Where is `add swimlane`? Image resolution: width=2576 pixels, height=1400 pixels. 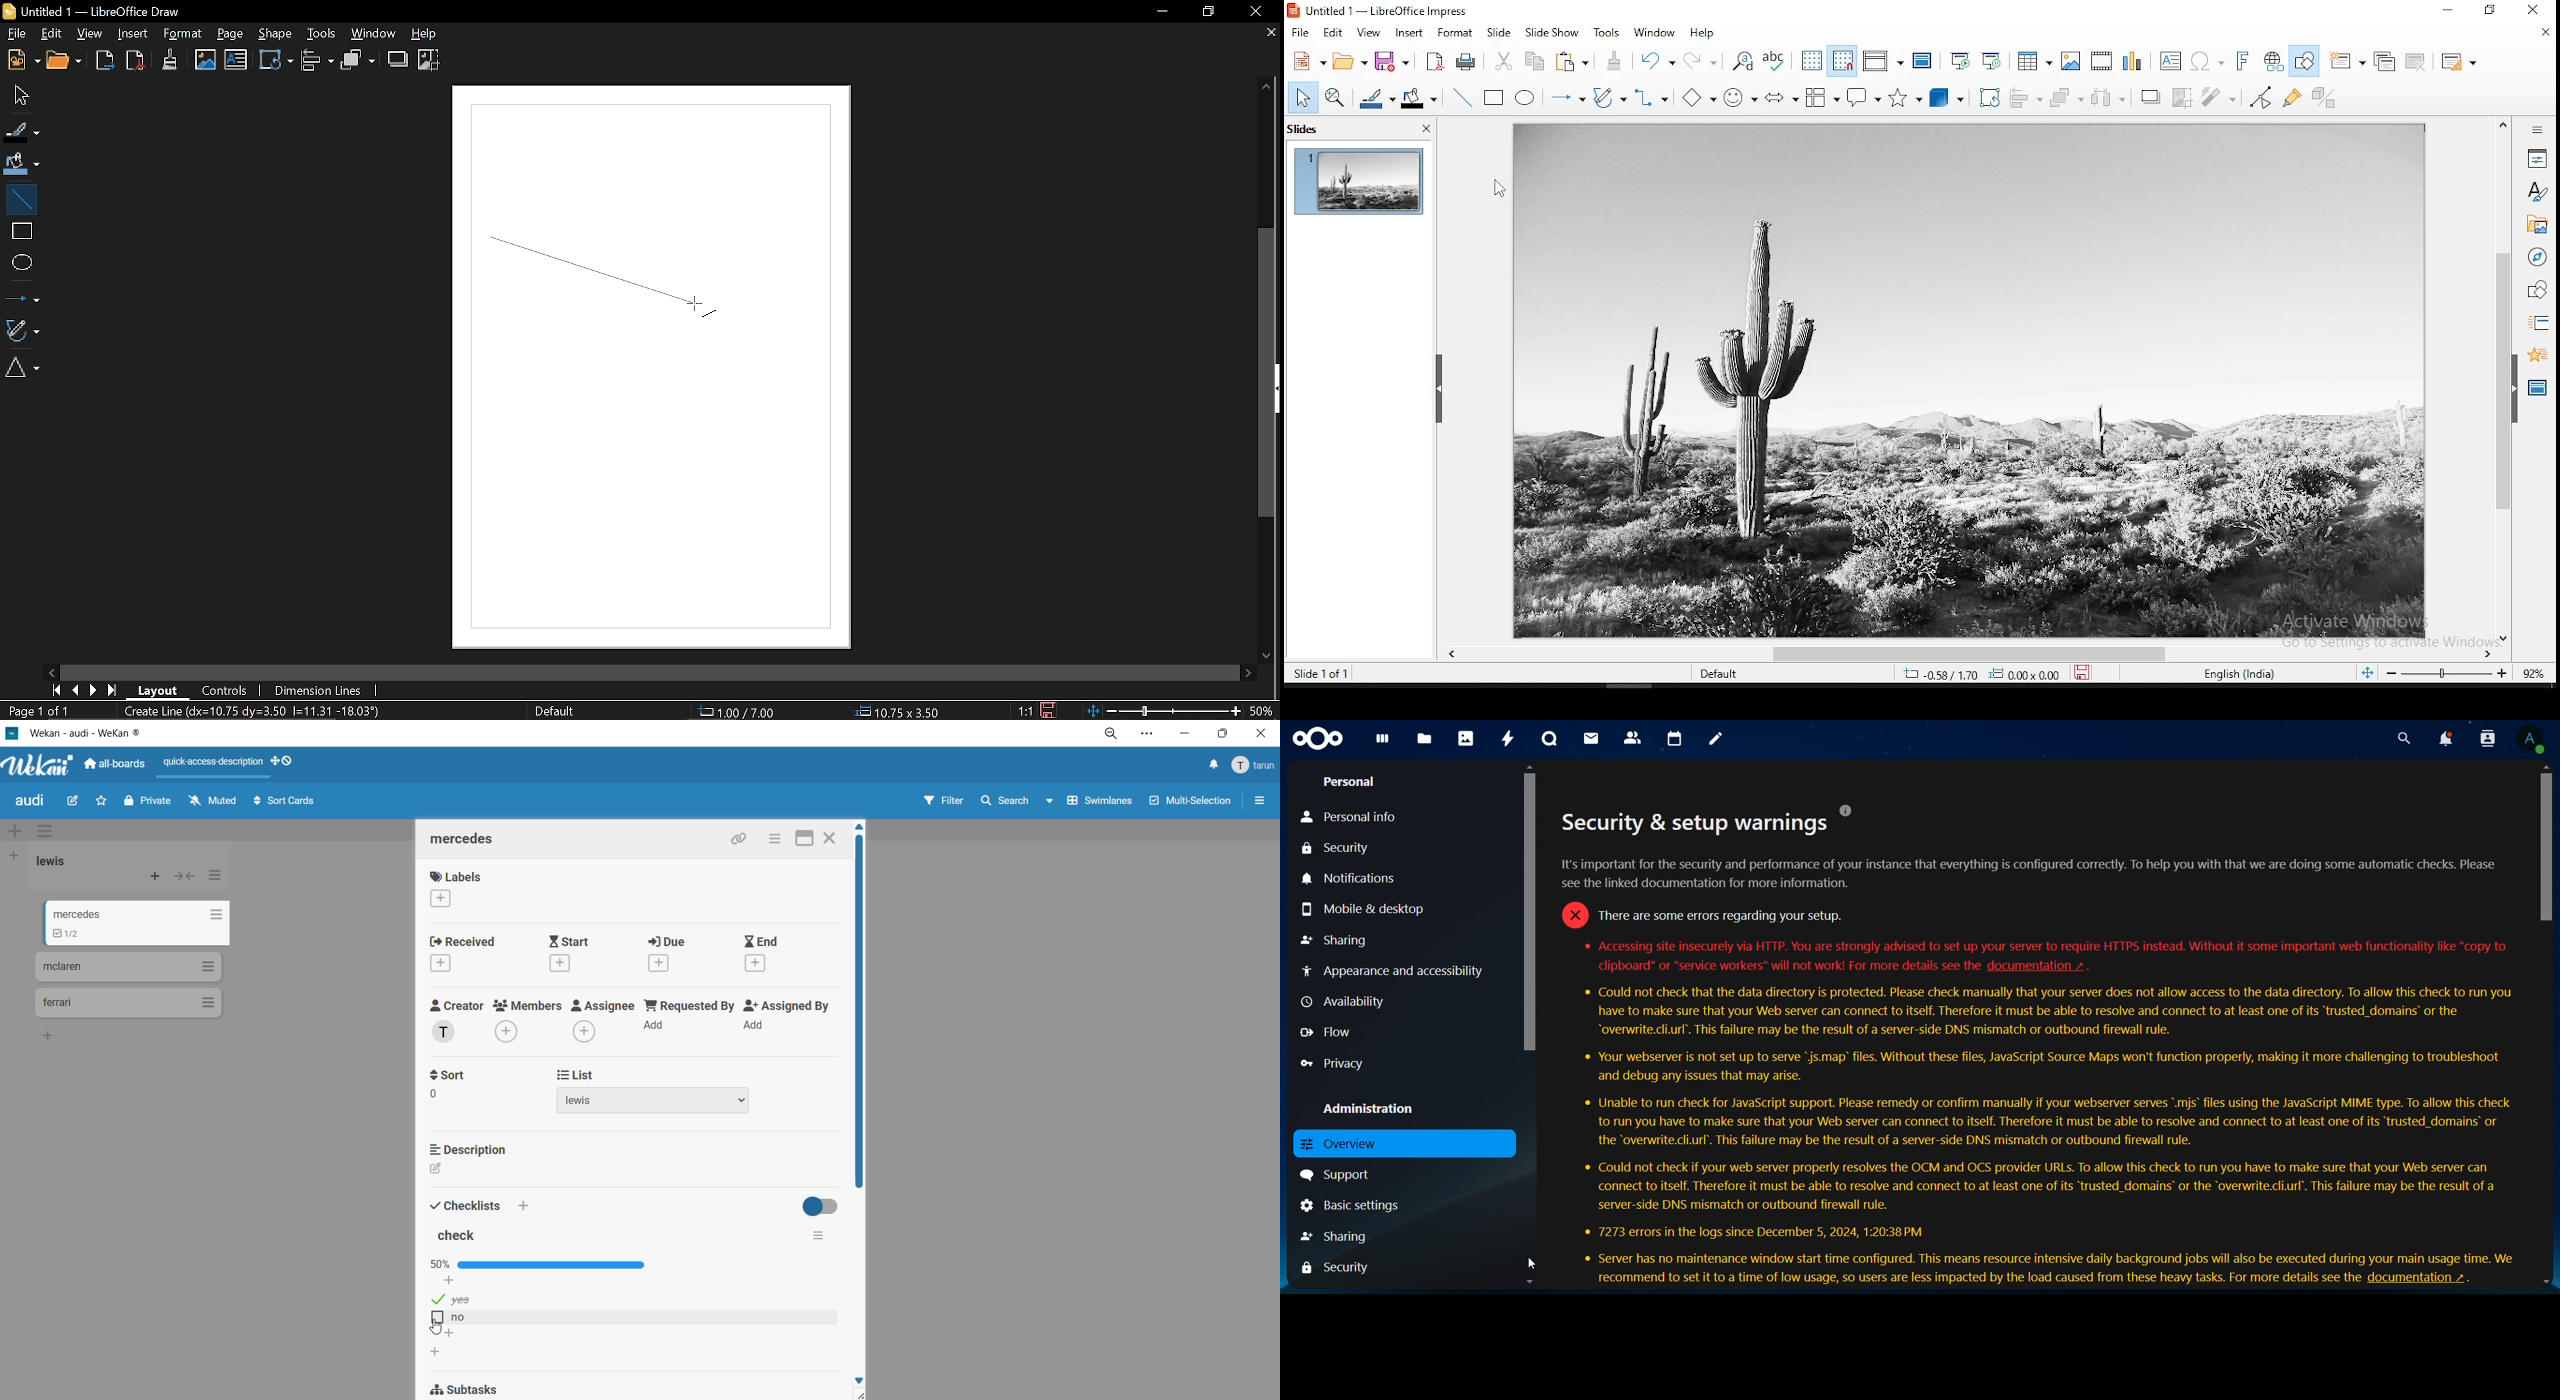 add swimlane is located at coordinates (20, 831).